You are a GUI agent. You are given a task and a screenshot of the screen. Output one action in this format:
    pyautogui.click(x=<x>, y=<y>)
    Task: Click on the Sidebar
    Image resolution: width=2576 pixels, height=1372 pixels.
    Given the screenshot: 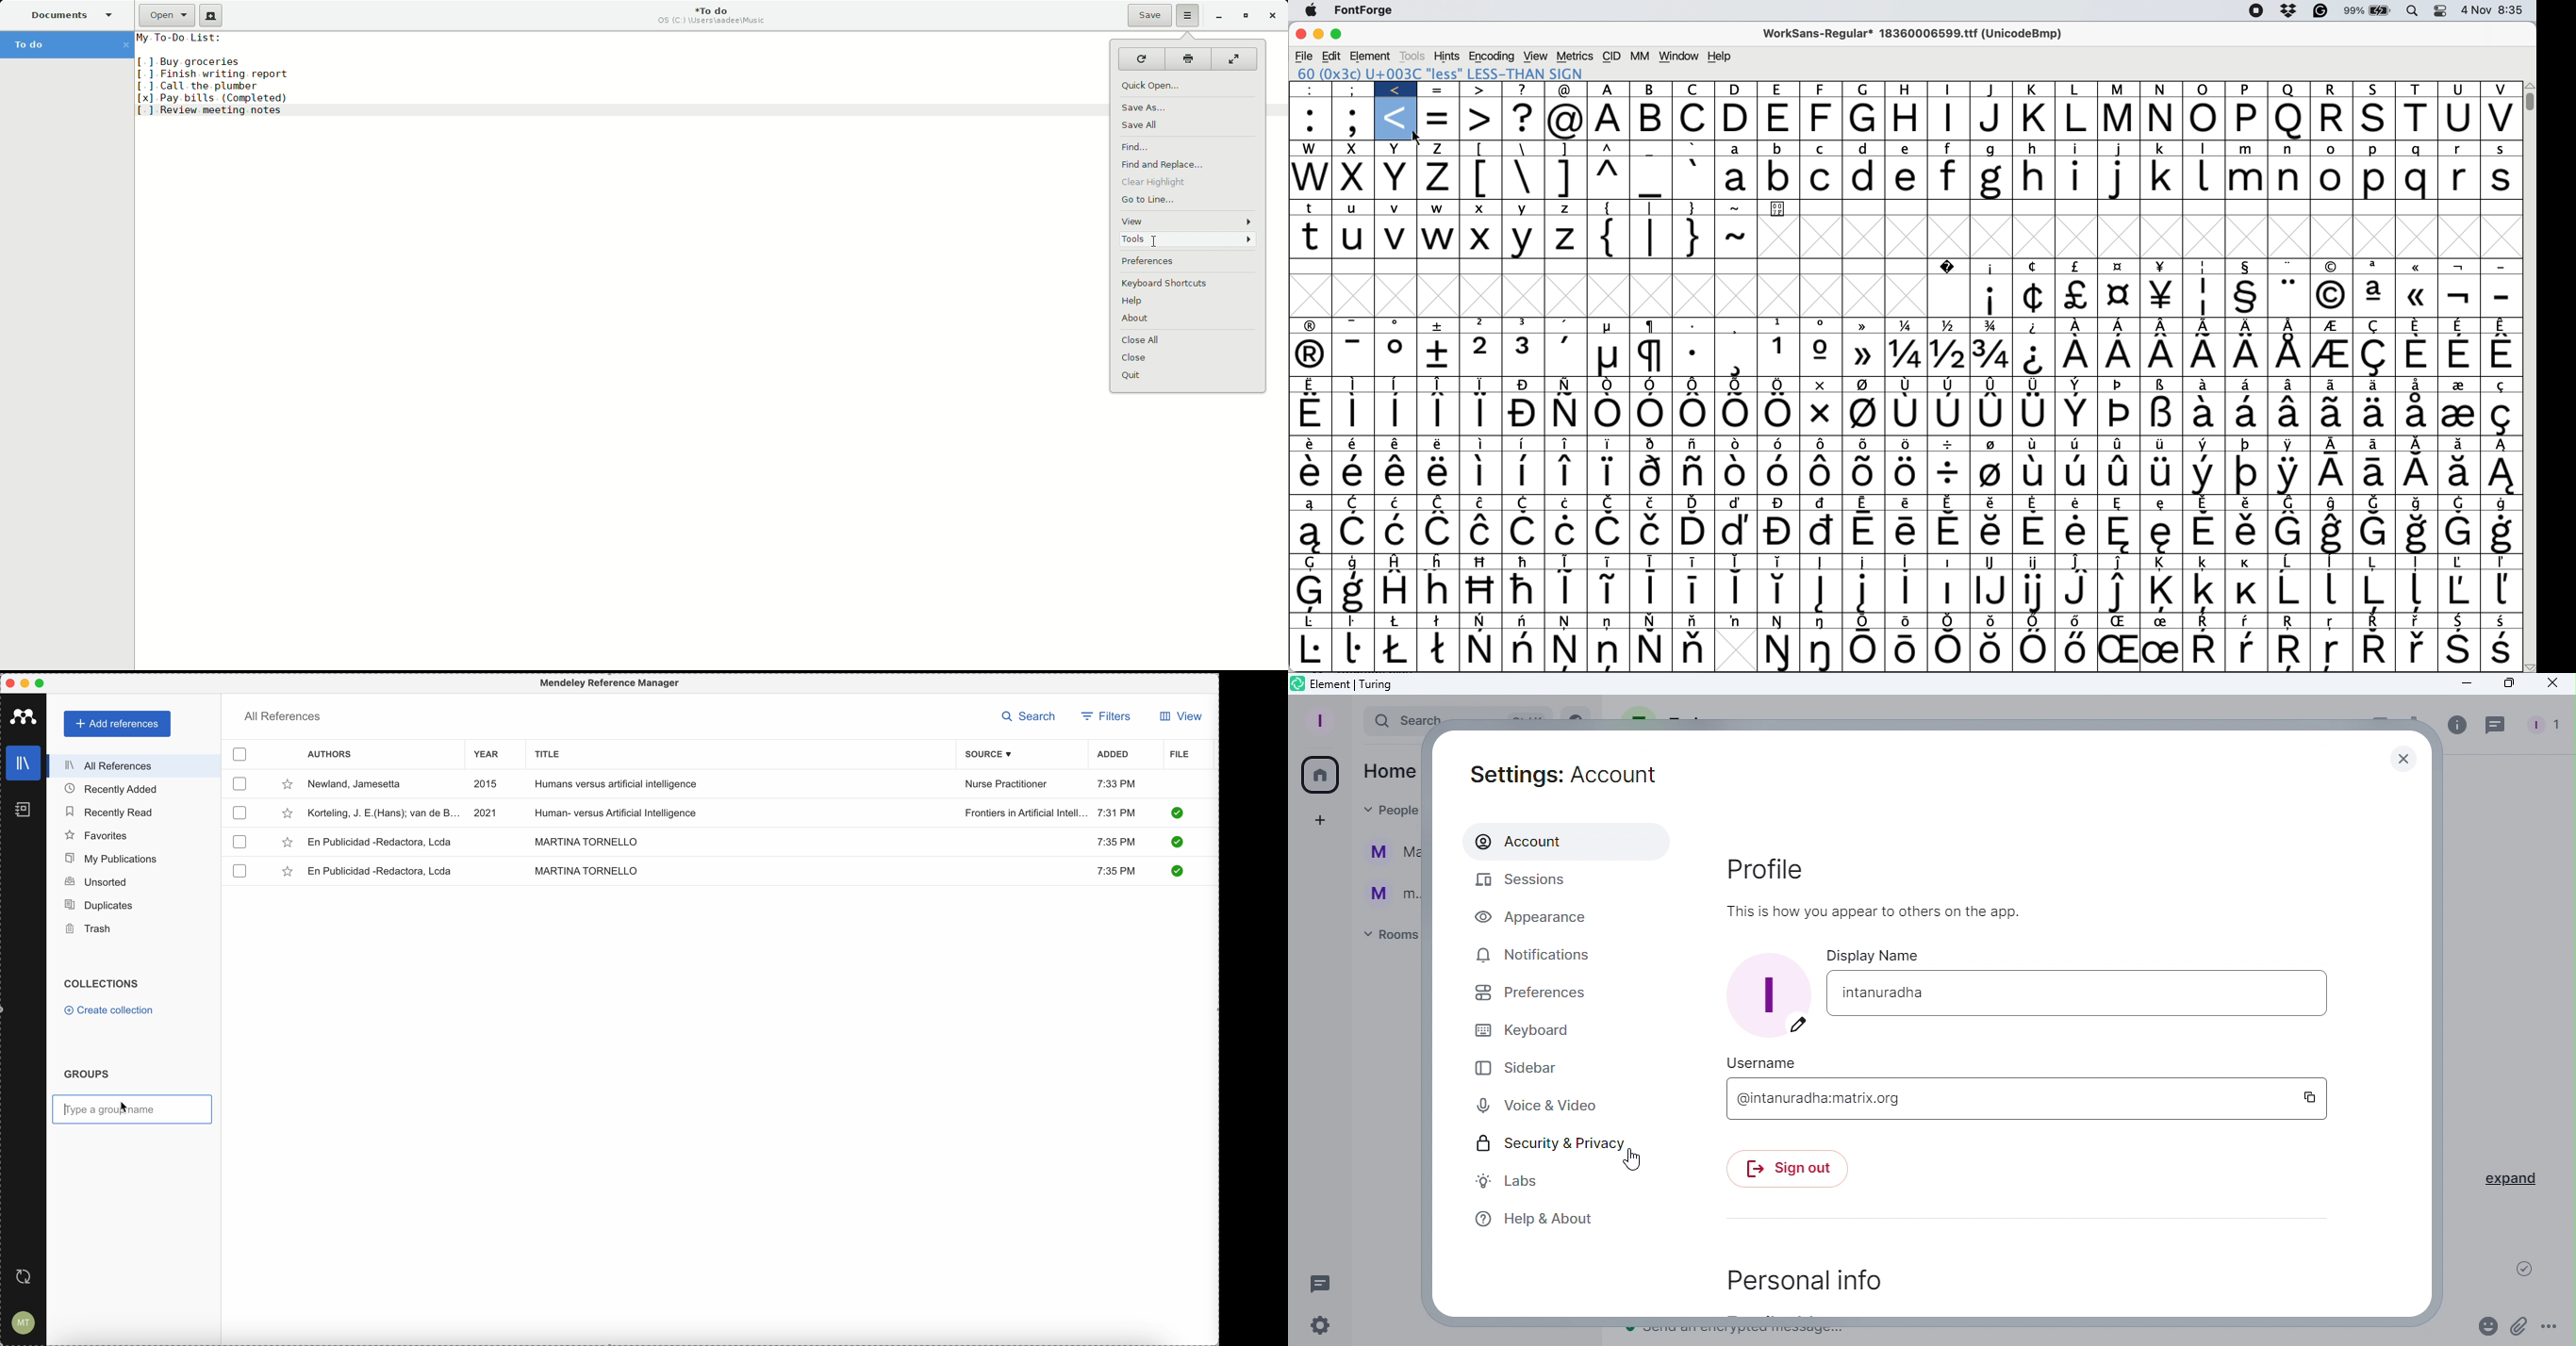 What is the action you would take?
    pyautogui.click(x=1523, y=1068)
    